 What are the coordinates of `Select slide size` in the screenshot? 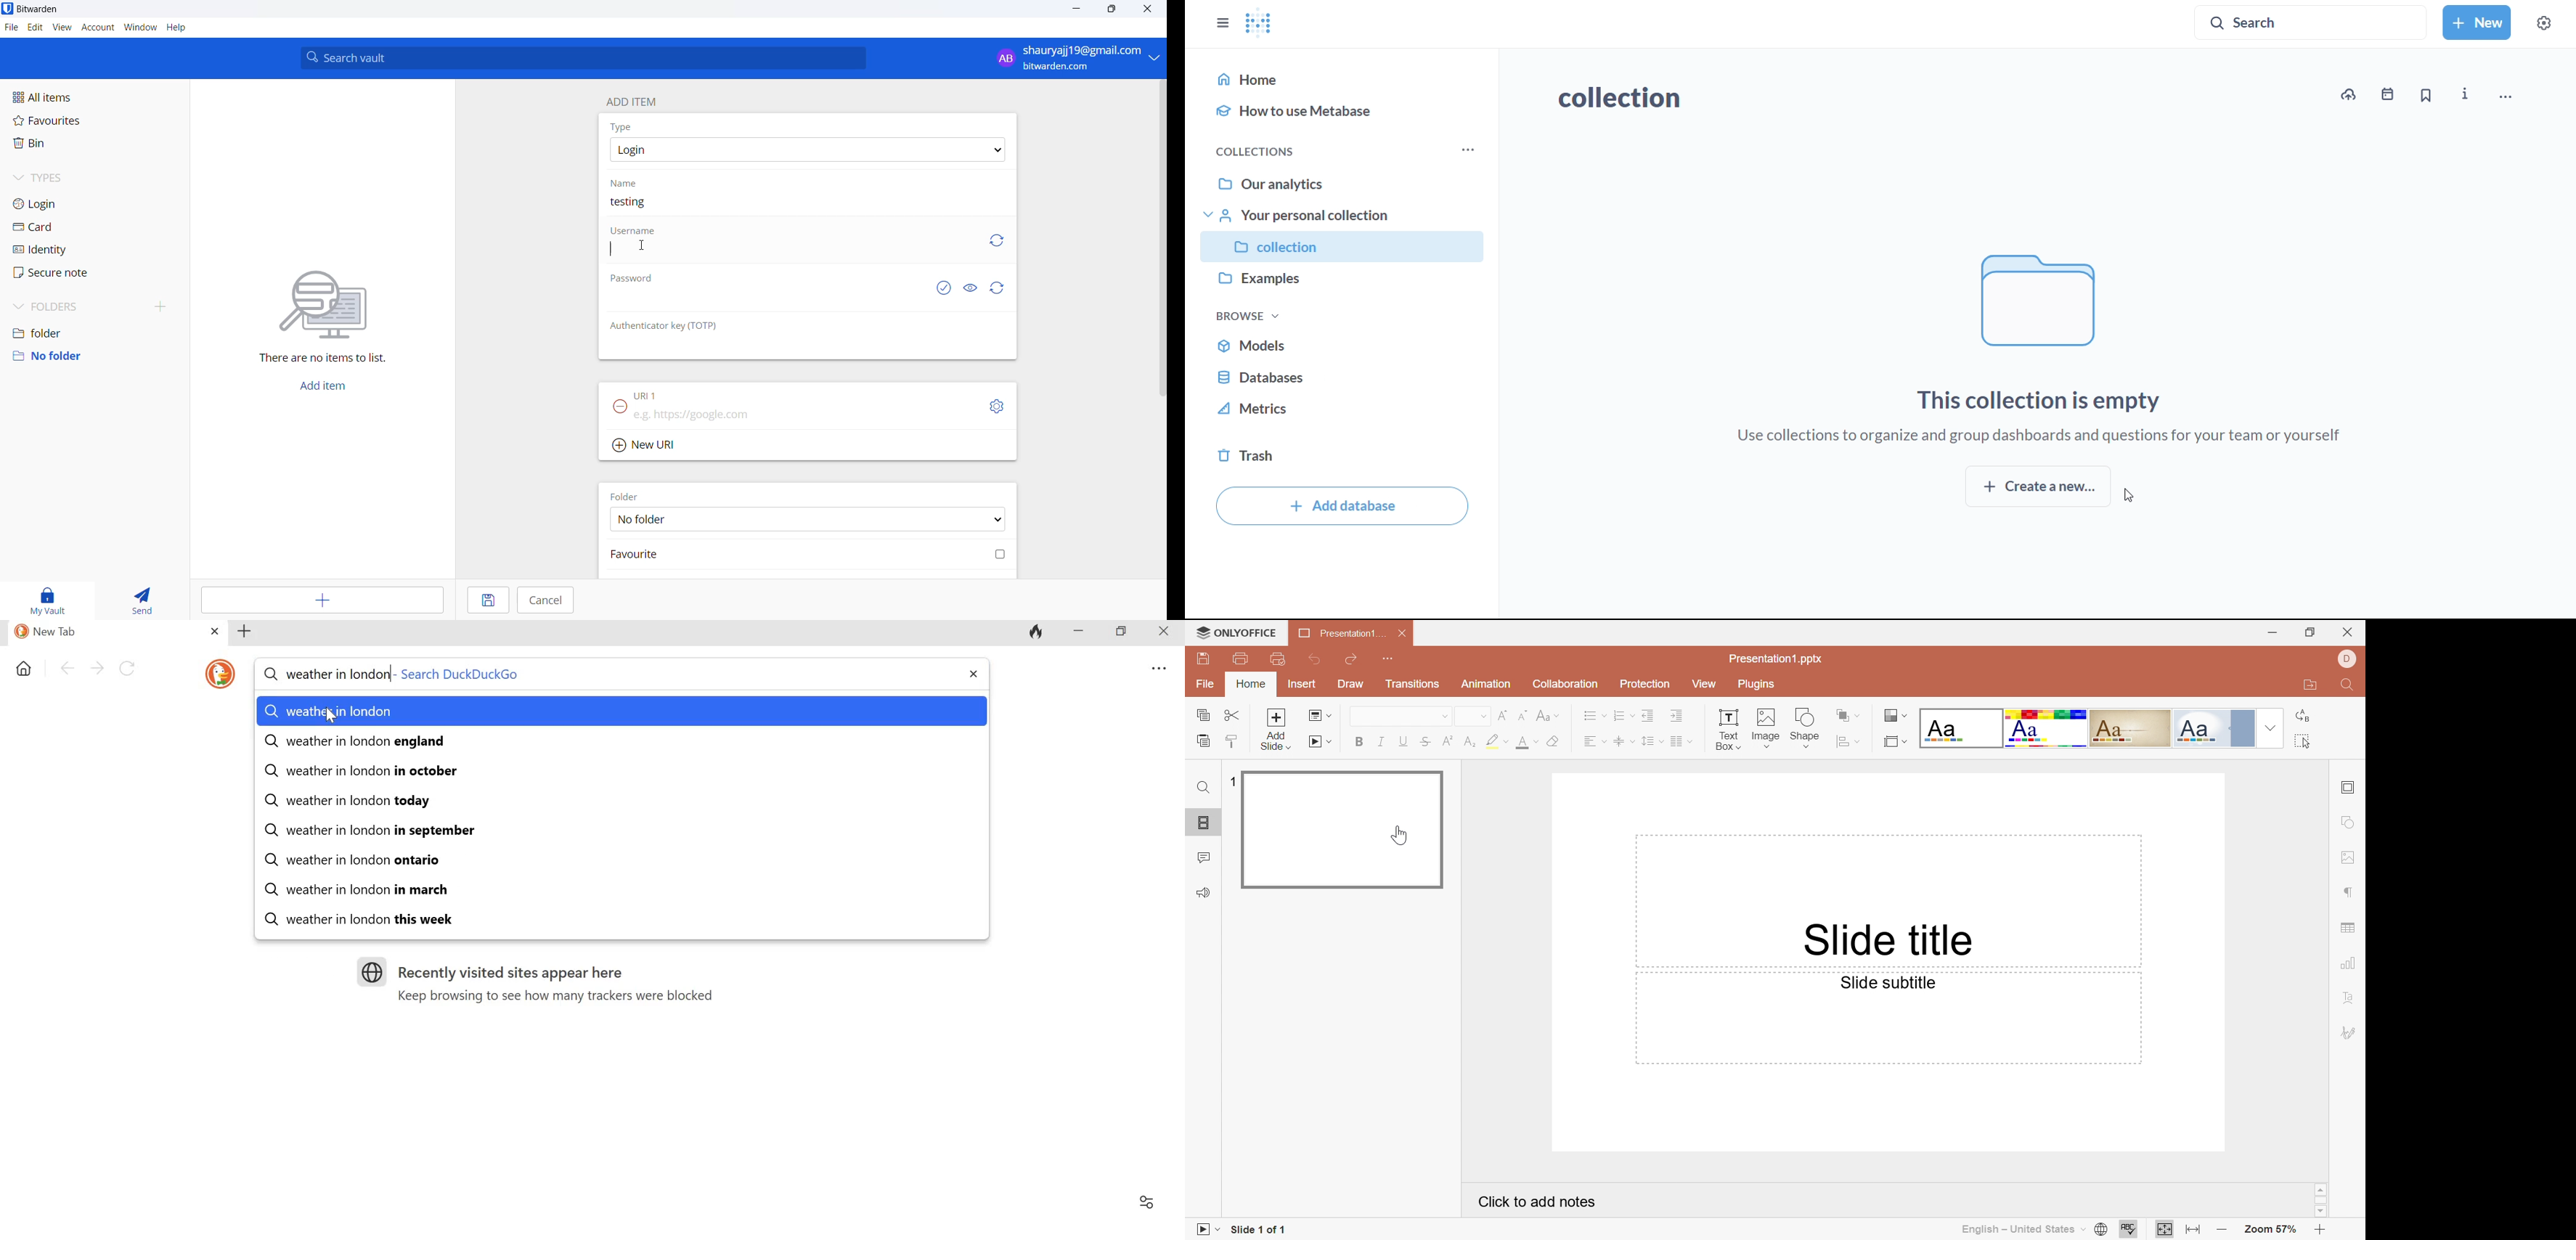 It's located at (1890, 741).